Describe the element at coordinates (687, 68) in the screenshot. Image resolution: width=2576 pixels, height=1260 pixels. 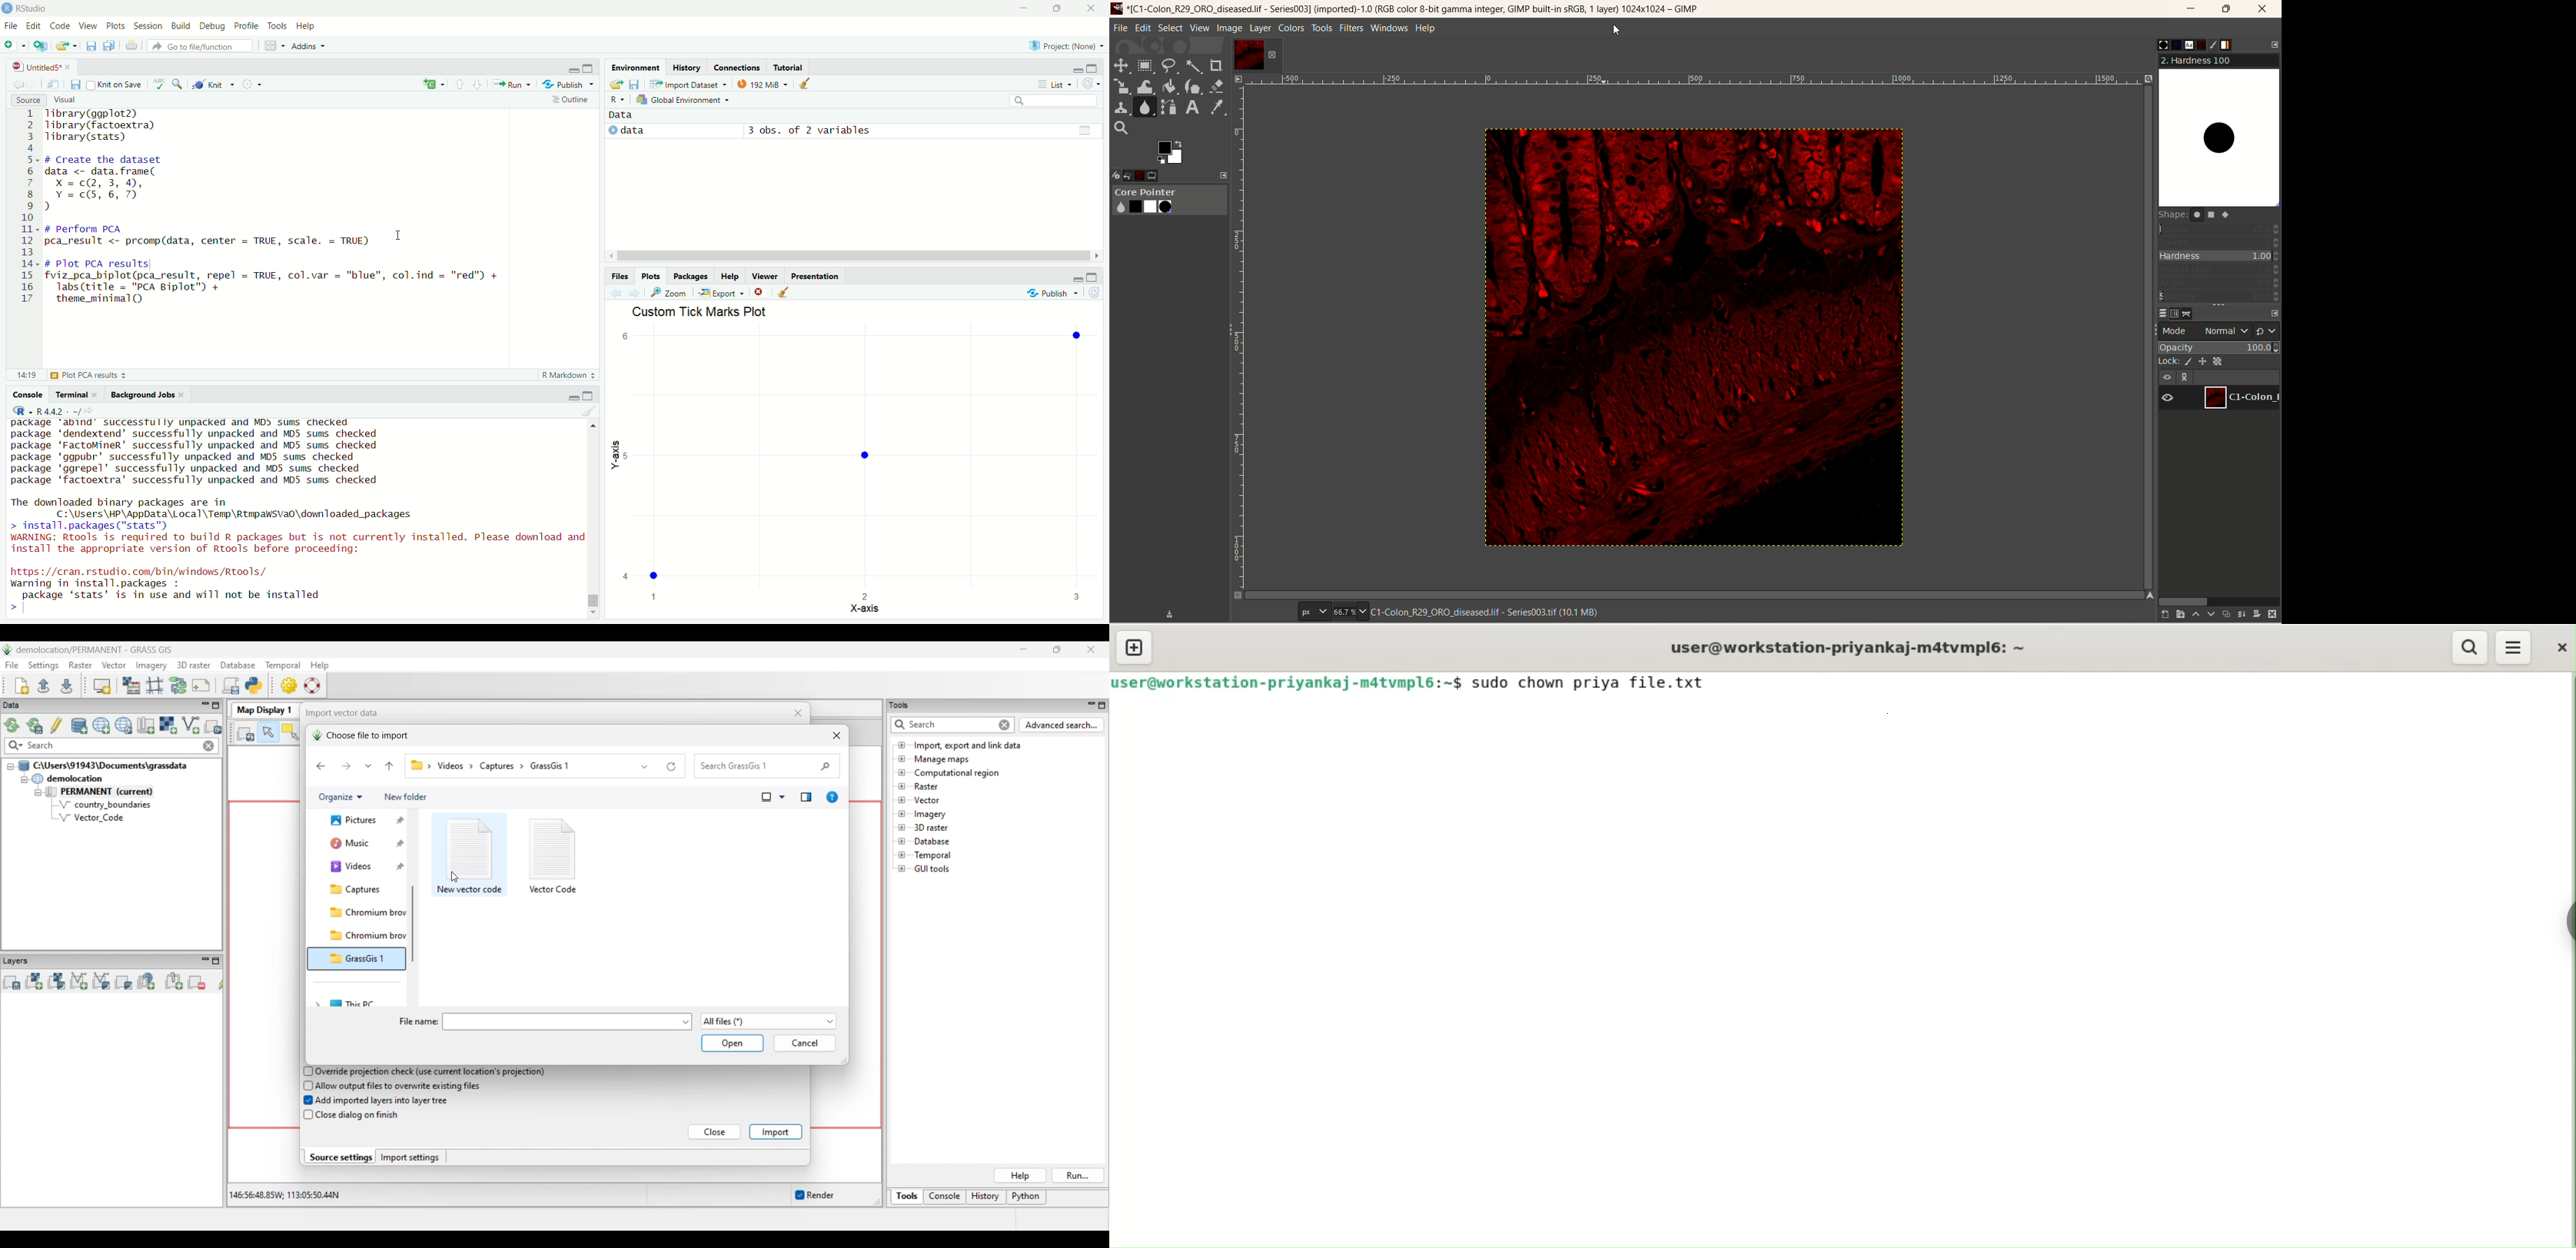
I see `history` at that location.